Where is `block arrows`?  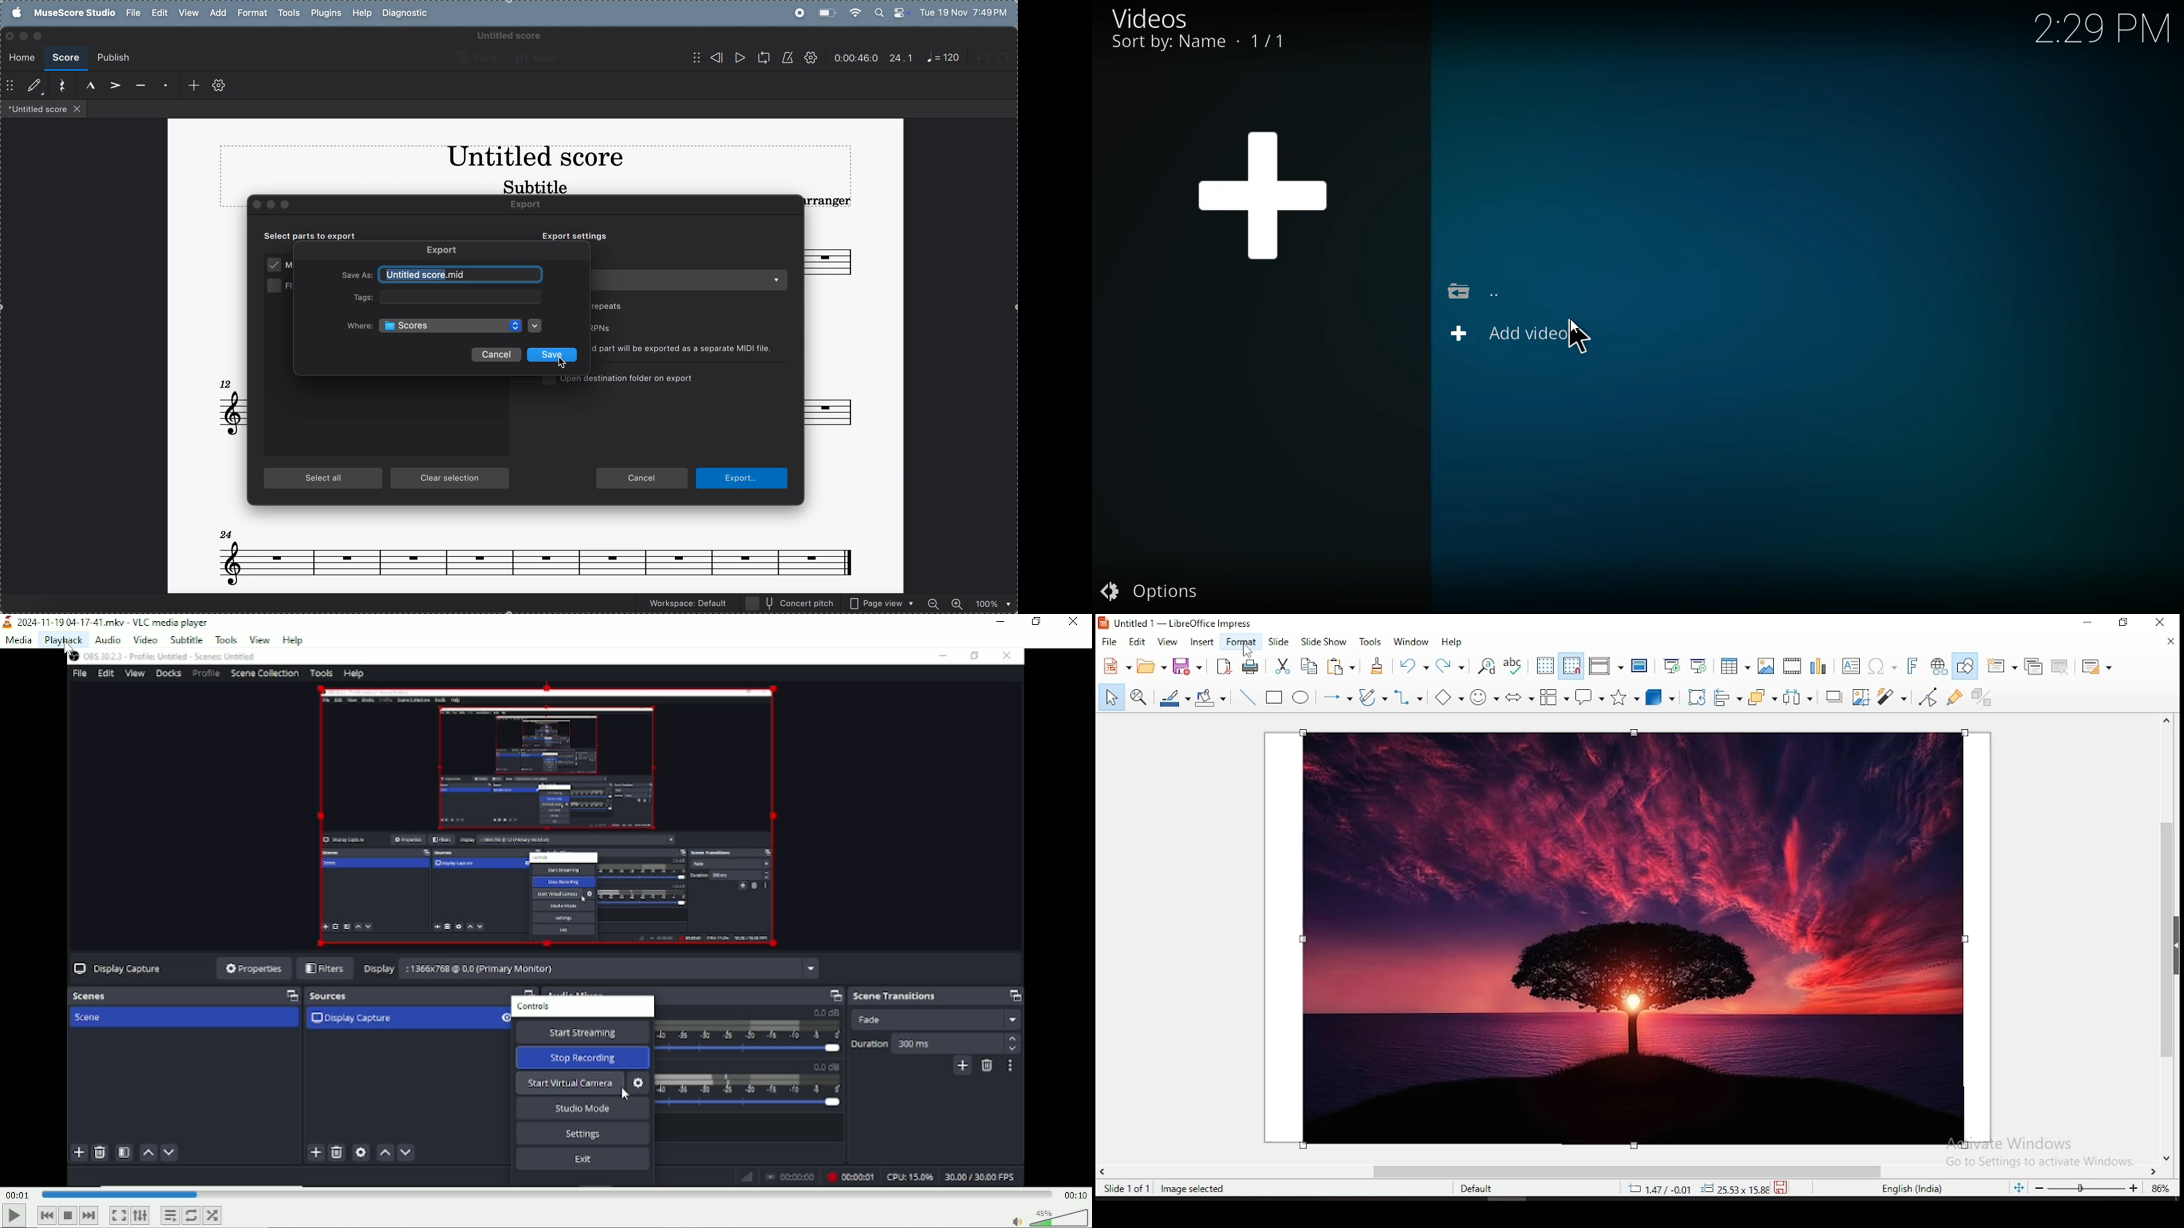
block arrows is located at coordinates (1520, 697).